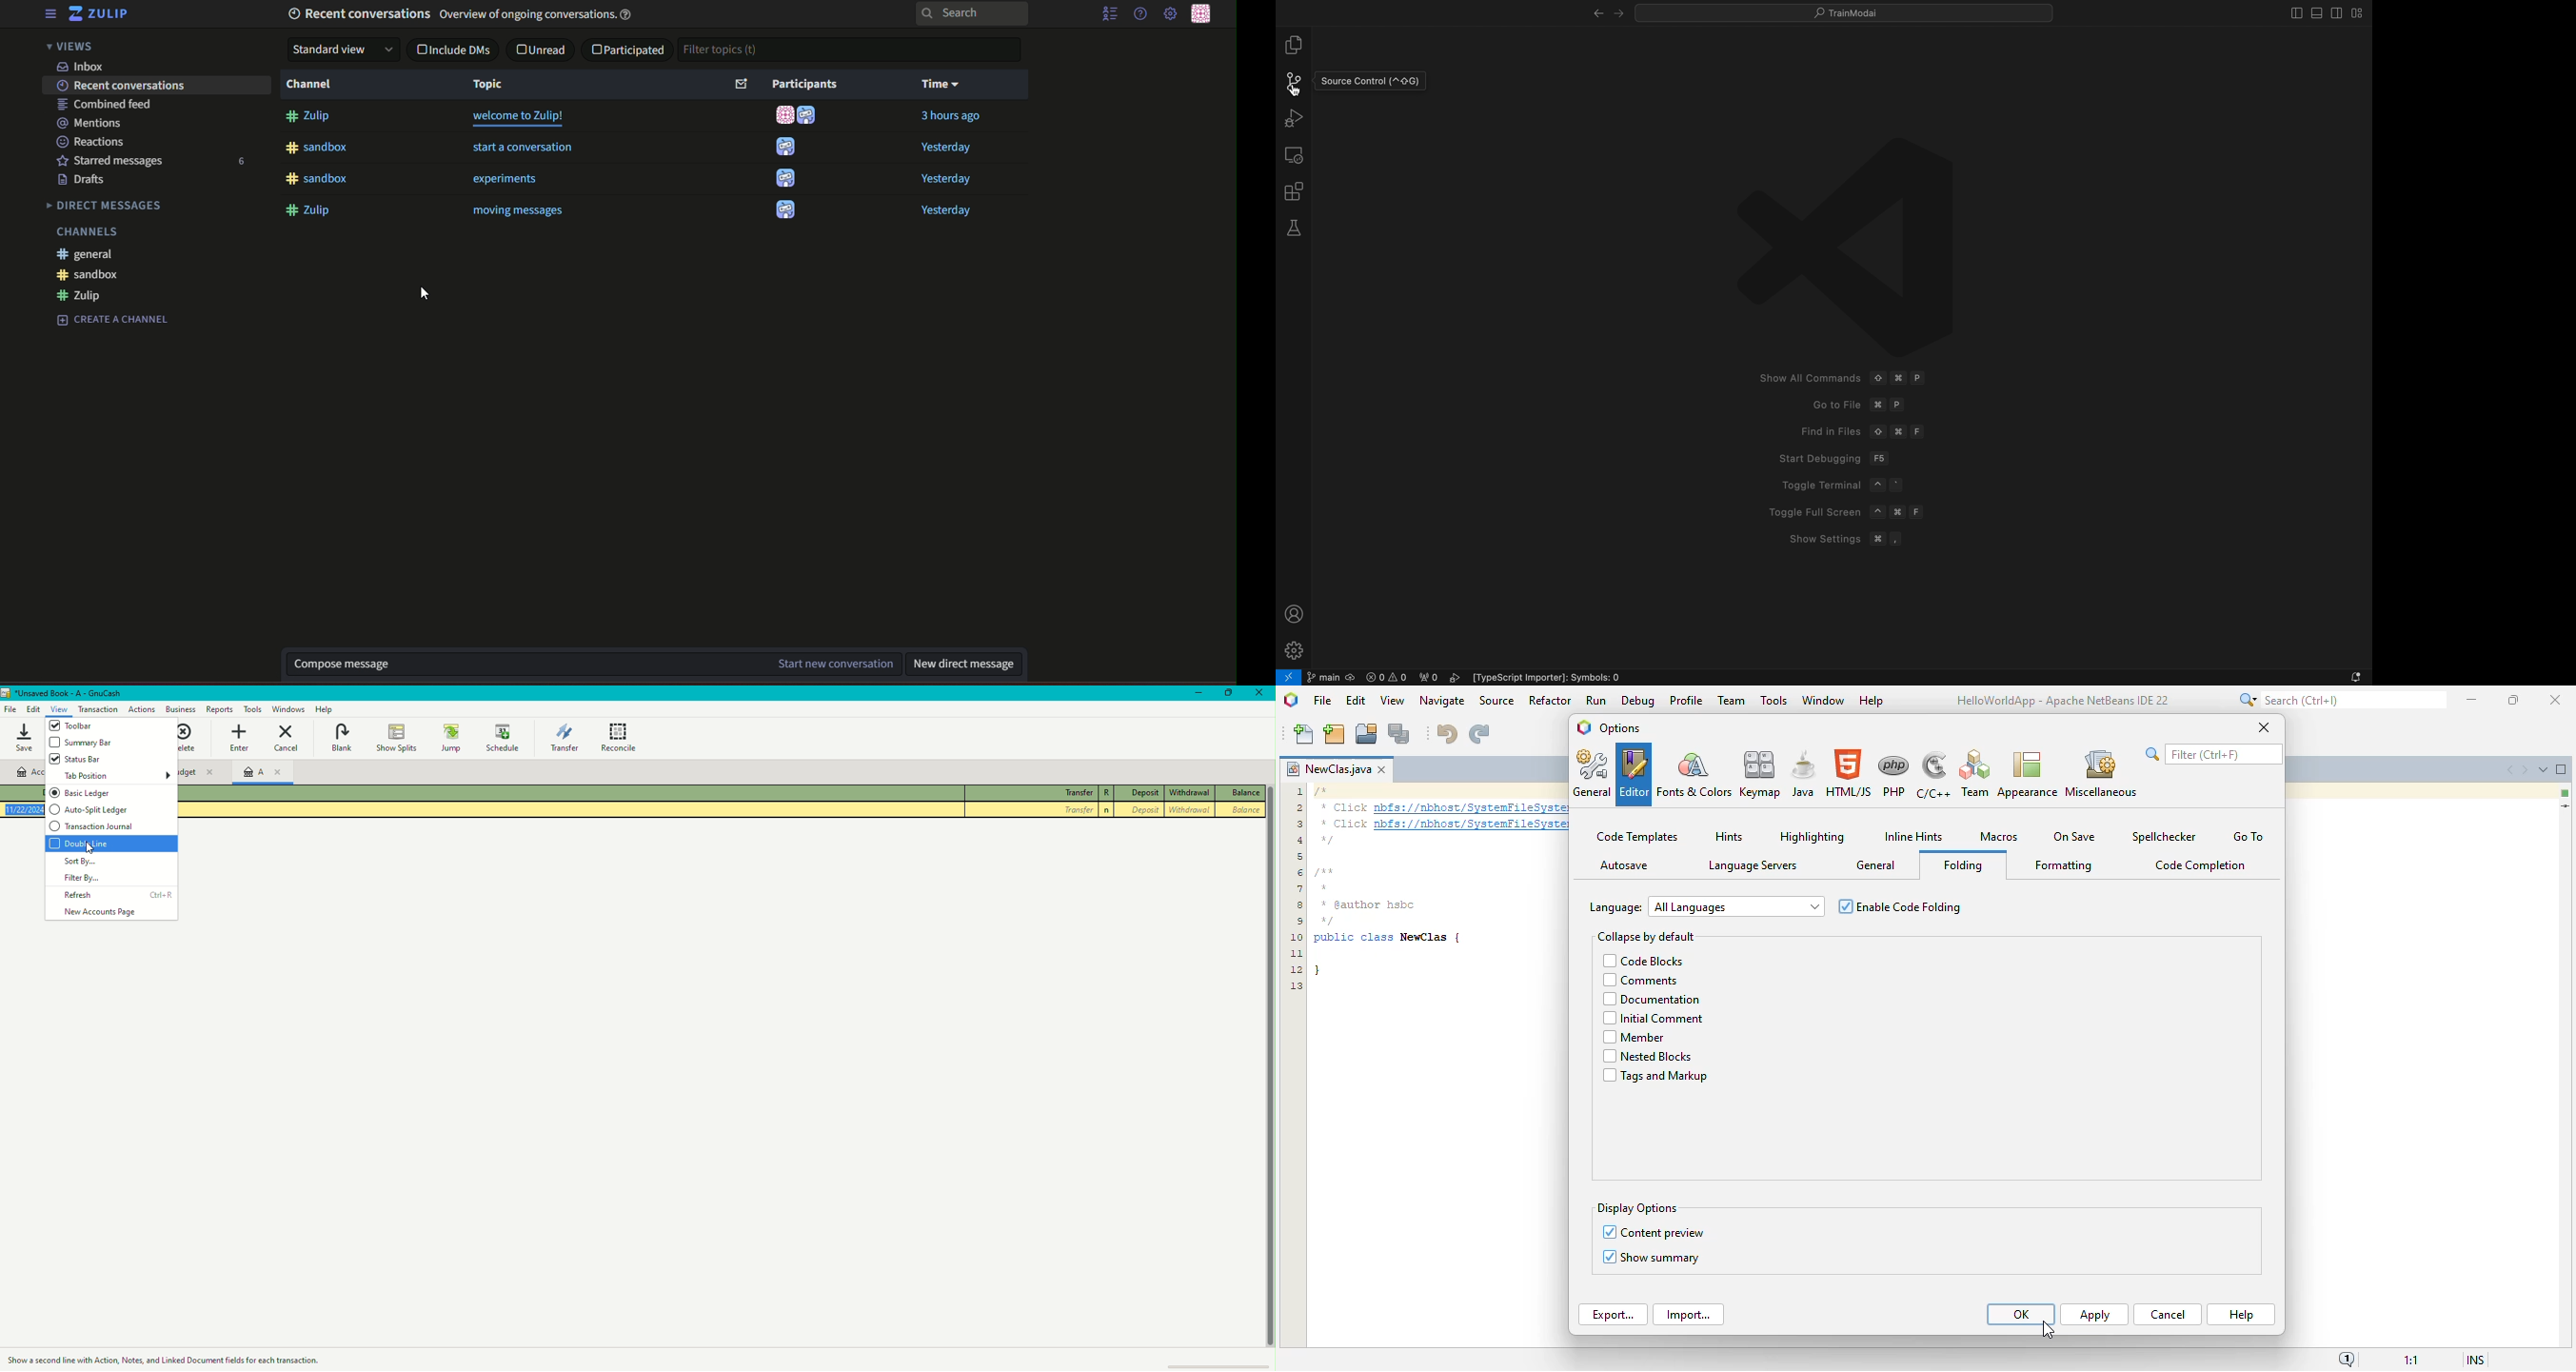 The width and height of the screenshot is (2576, 1372). I want to click on Channels, so click(85, 232).